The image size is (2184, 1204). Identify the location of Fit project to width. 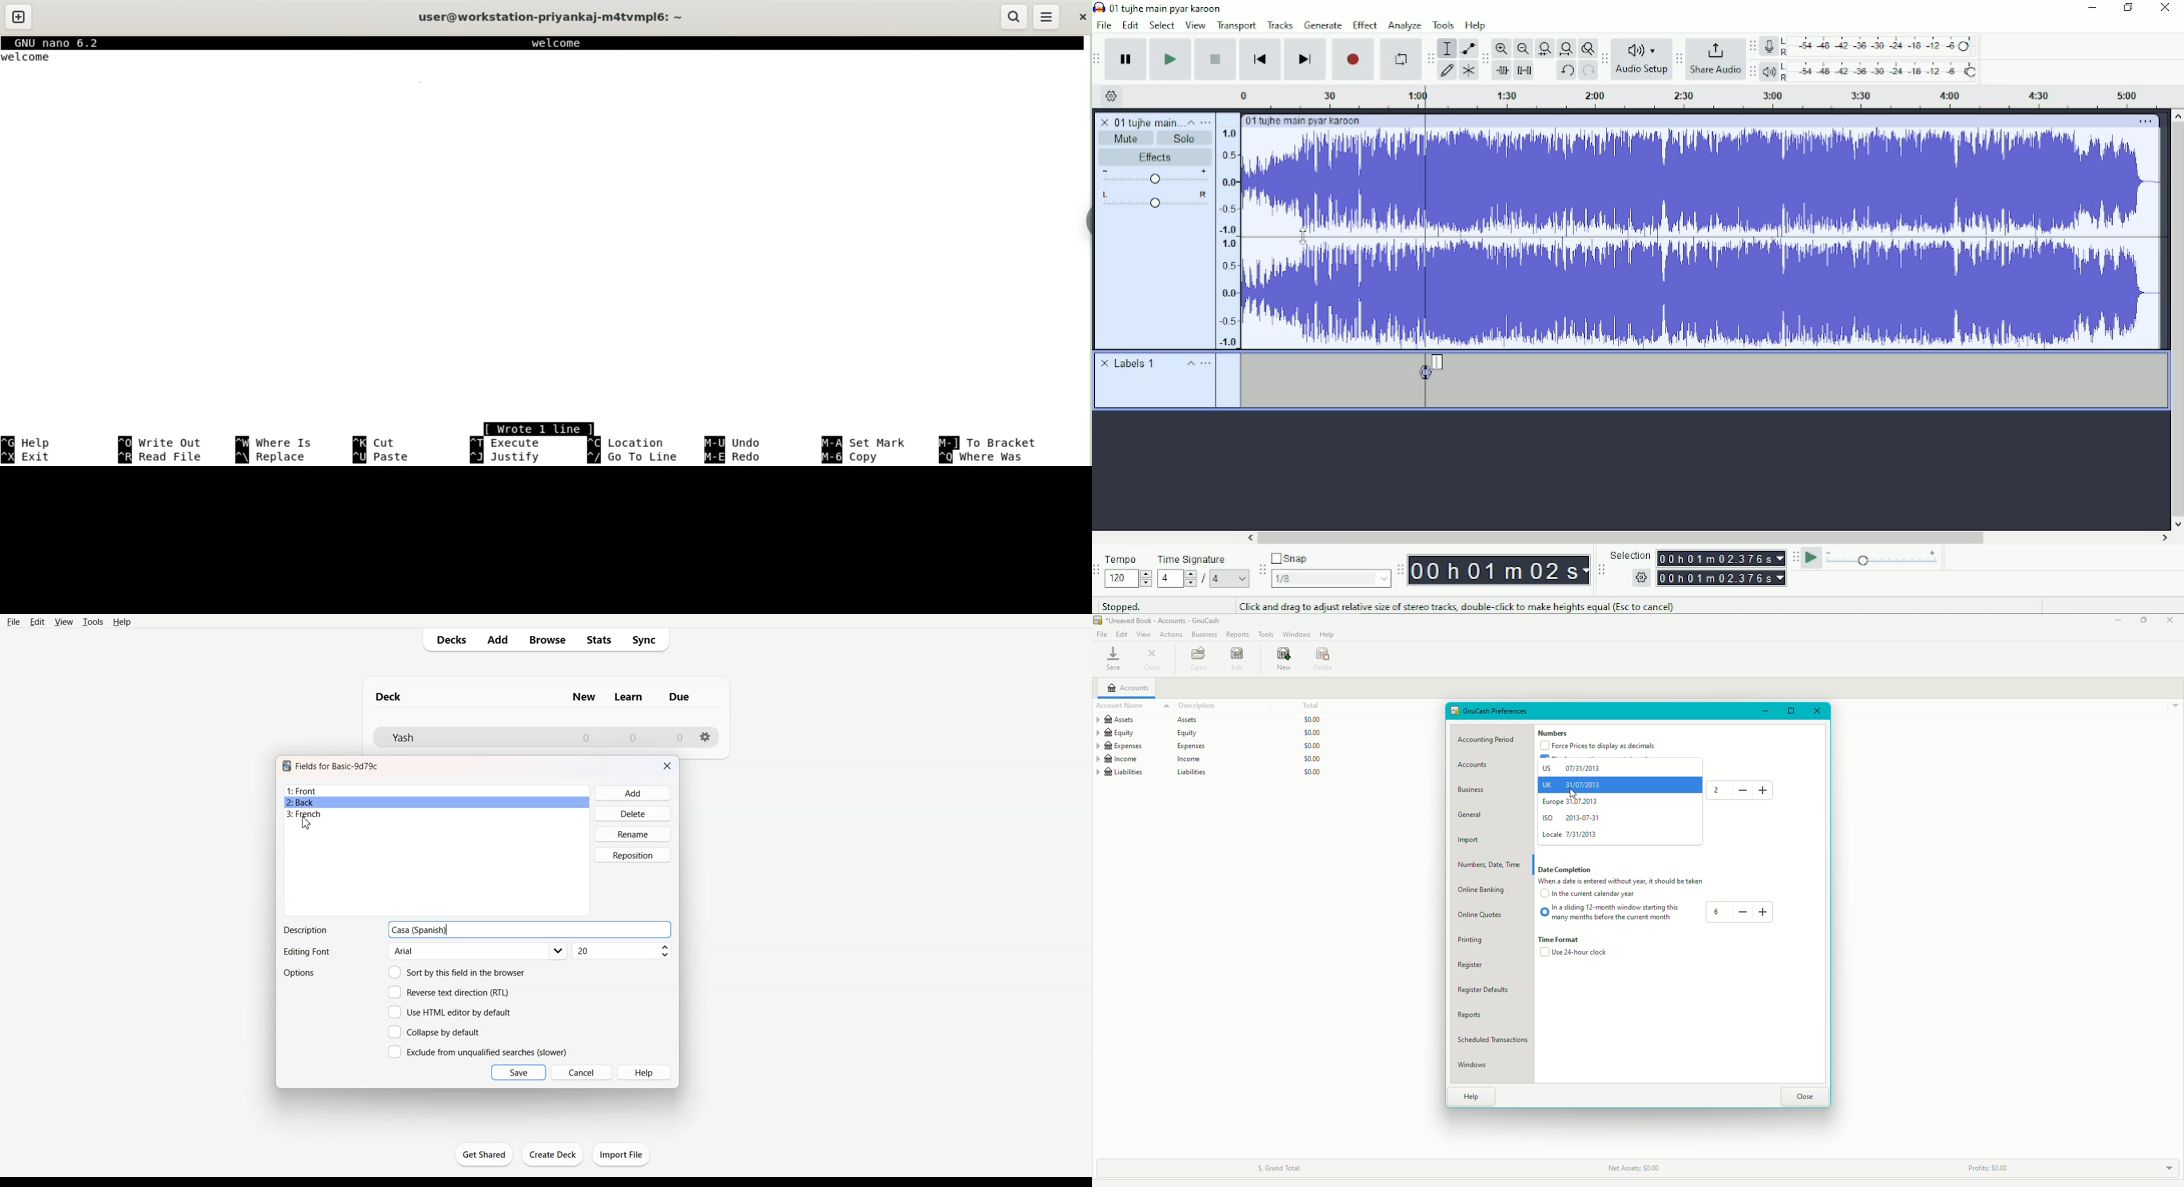
(1565, 48).